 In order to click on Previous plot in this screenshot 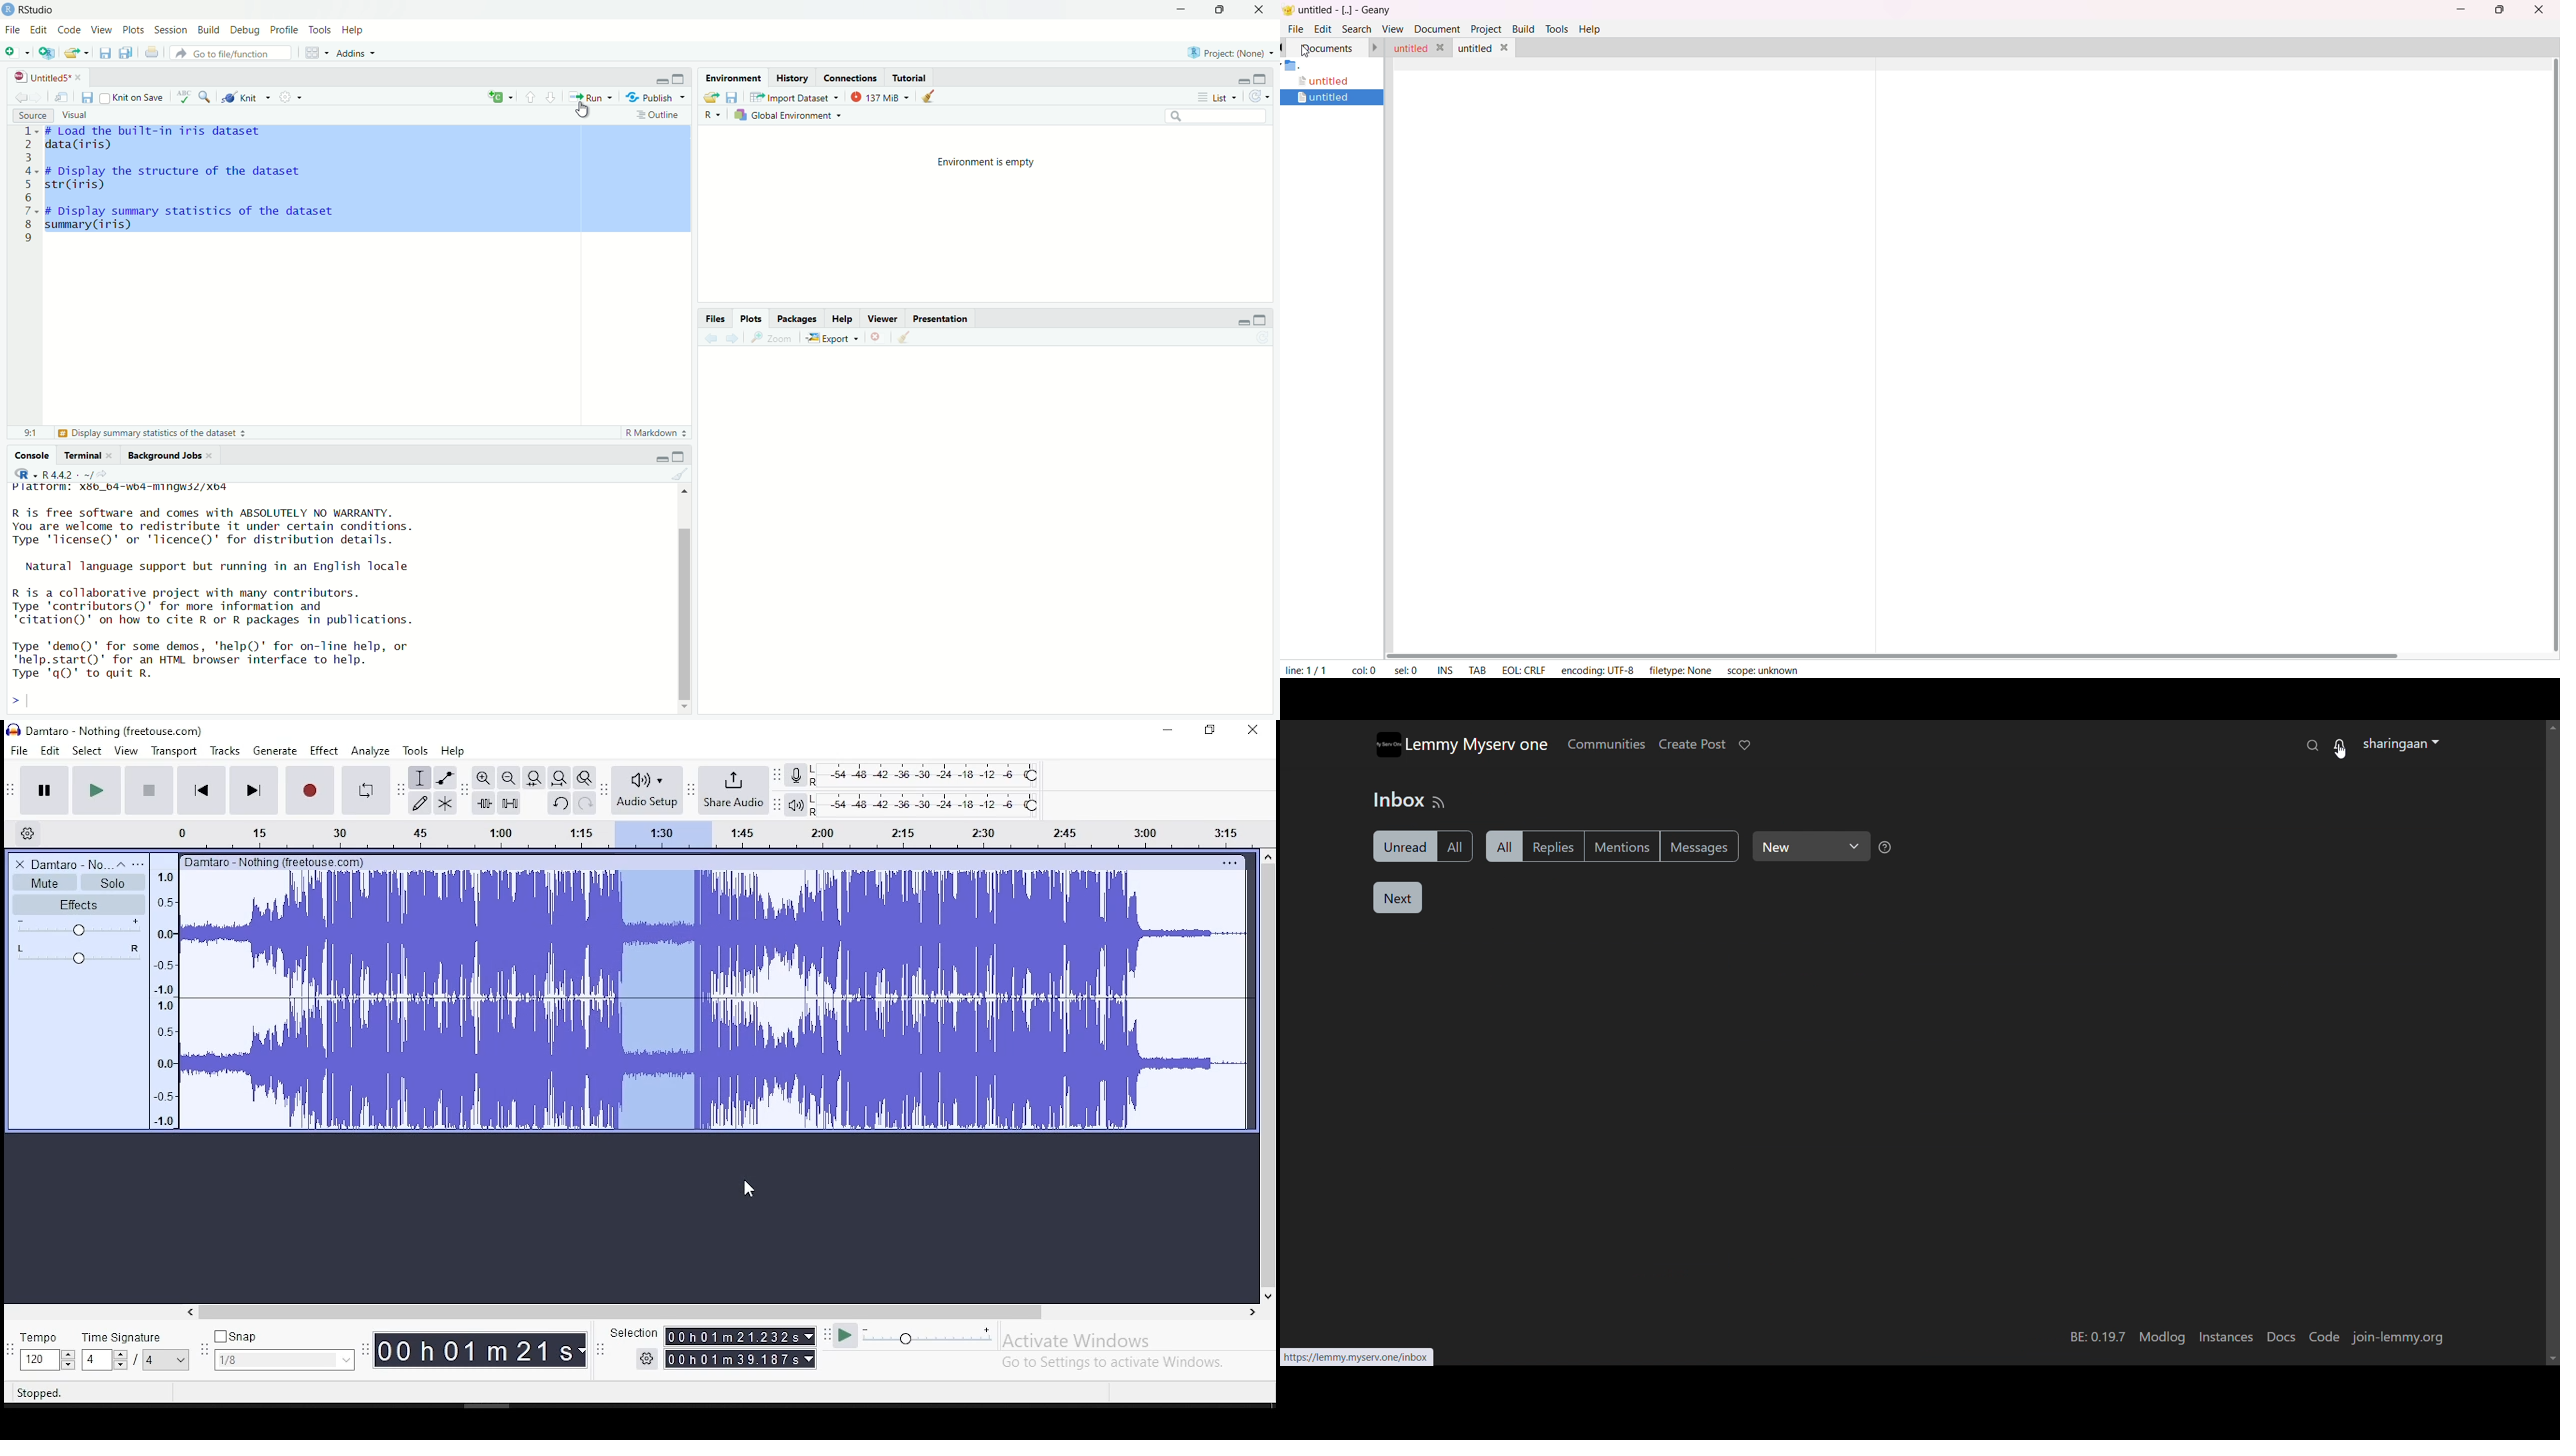, I will do `click(711, 337)`.